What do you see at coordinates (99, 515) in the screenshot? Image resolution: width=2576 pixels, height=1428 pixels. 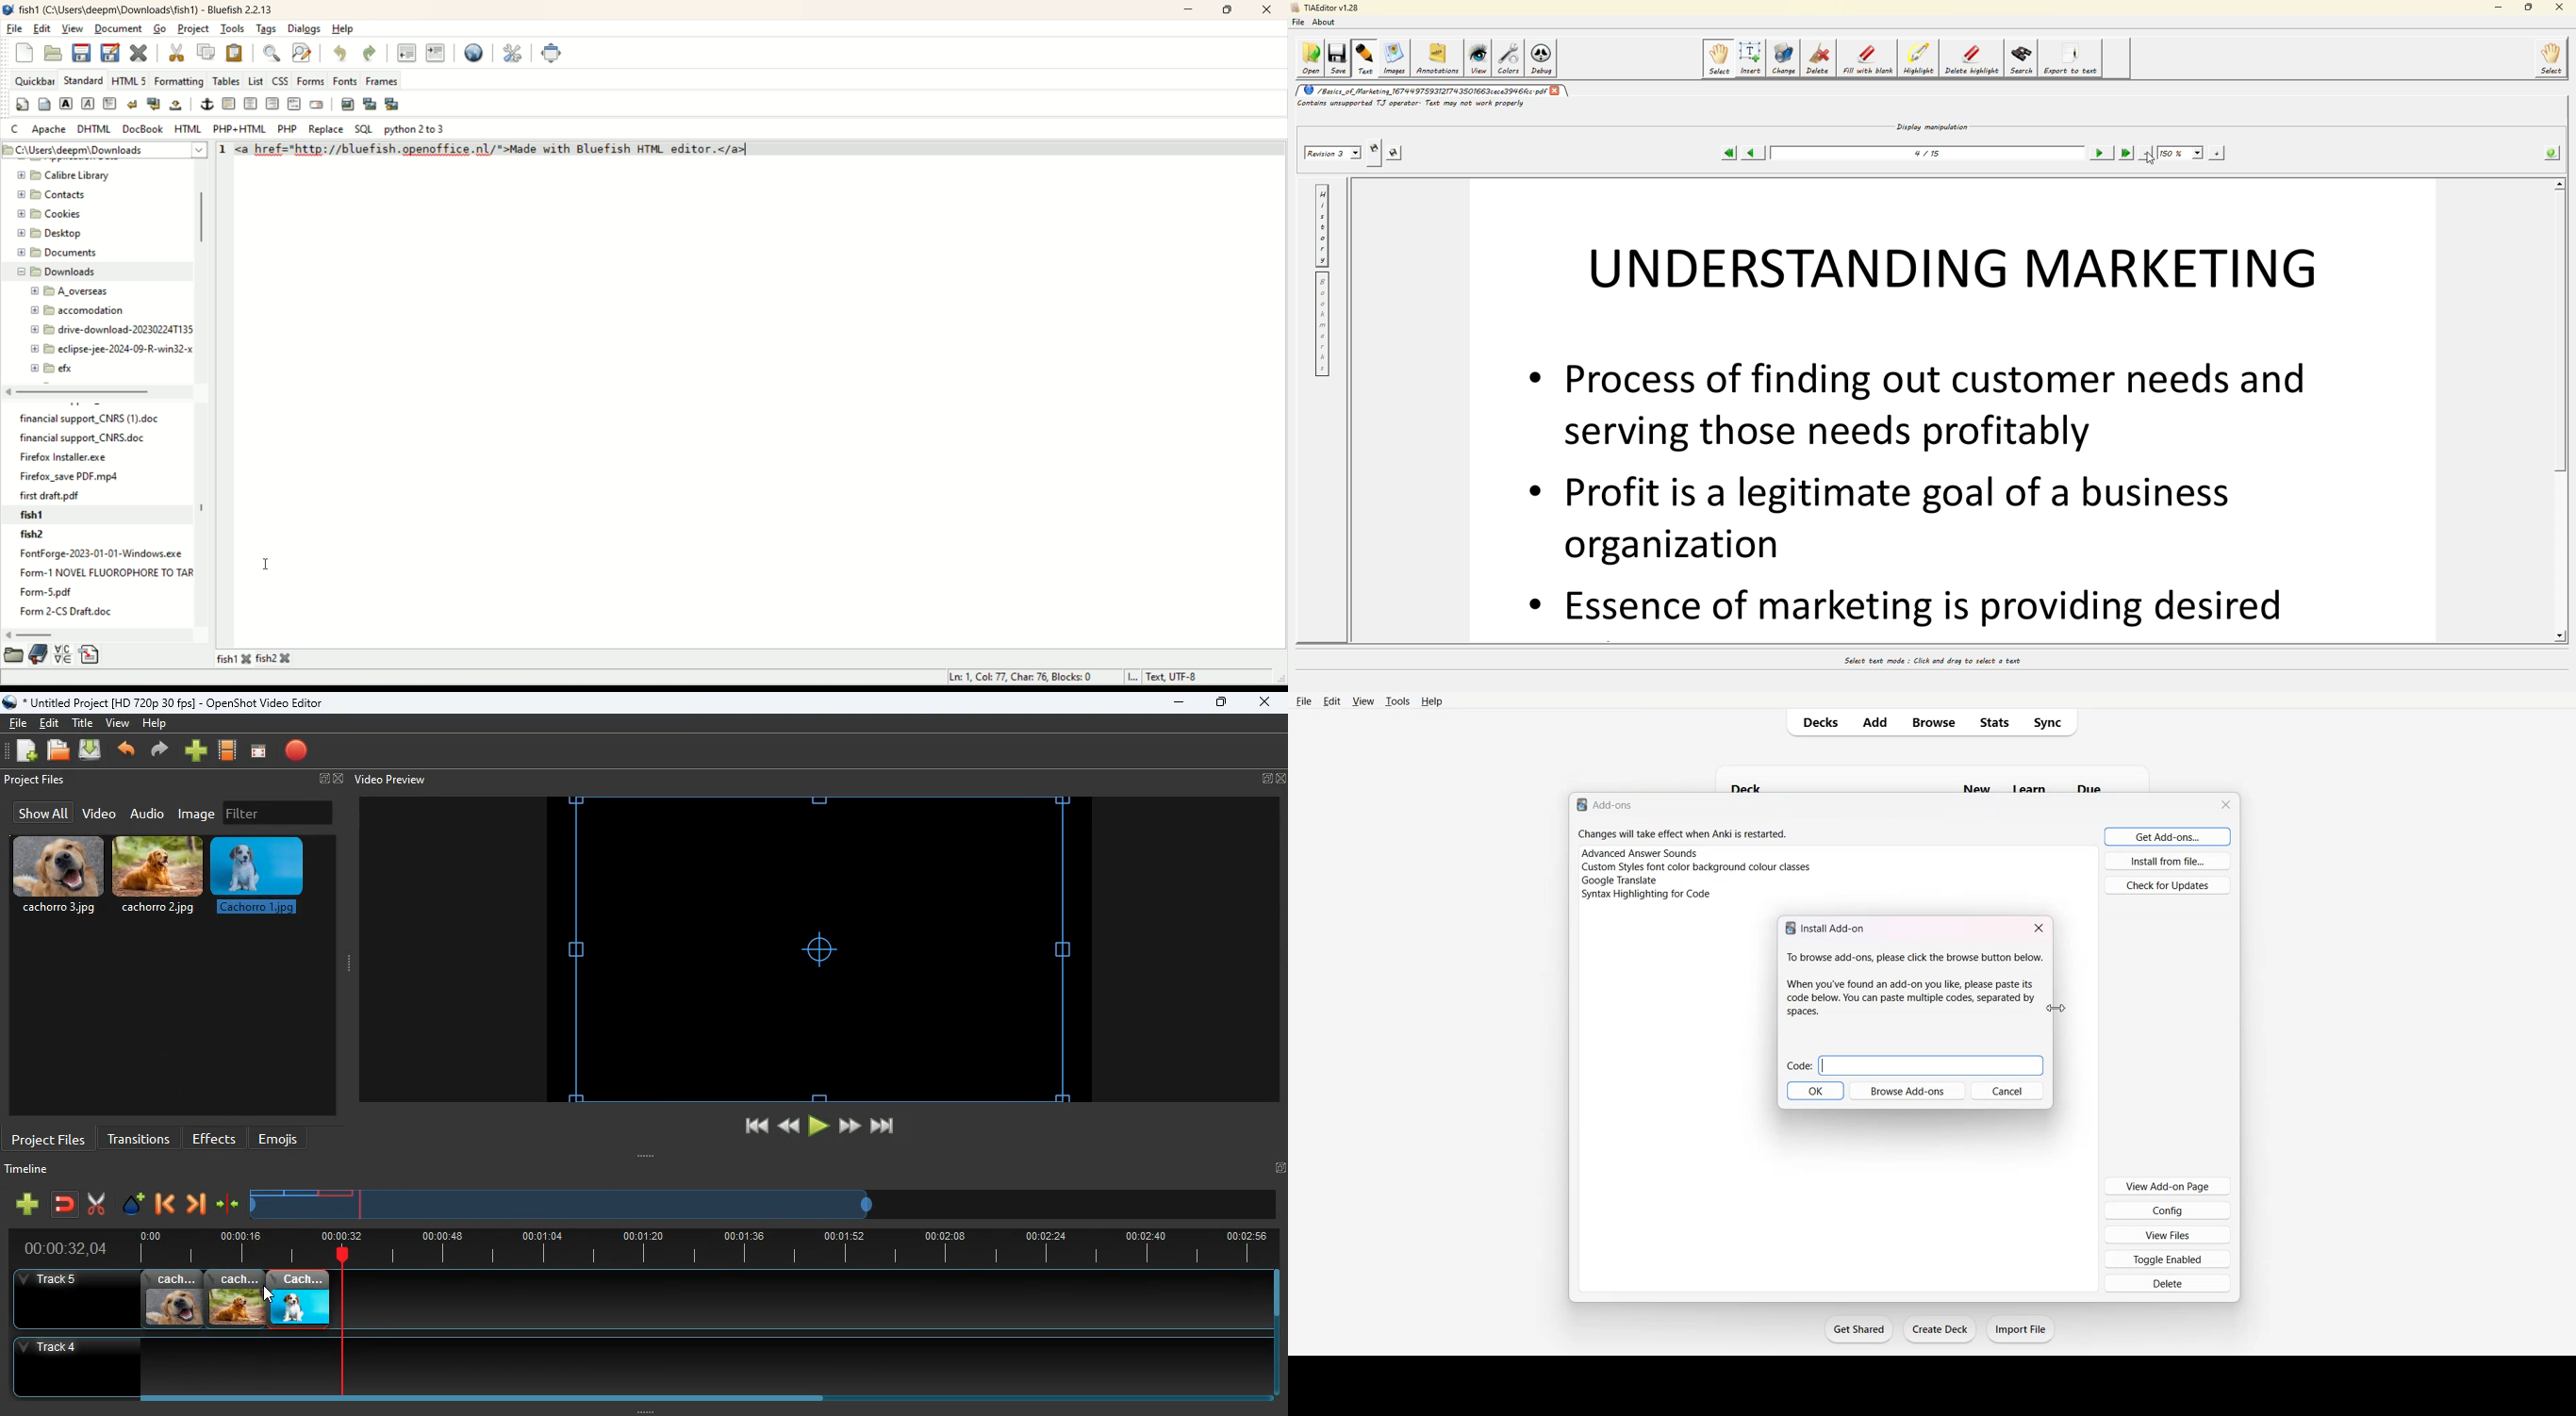 I see `fish1` at bounding box center [99, 515].